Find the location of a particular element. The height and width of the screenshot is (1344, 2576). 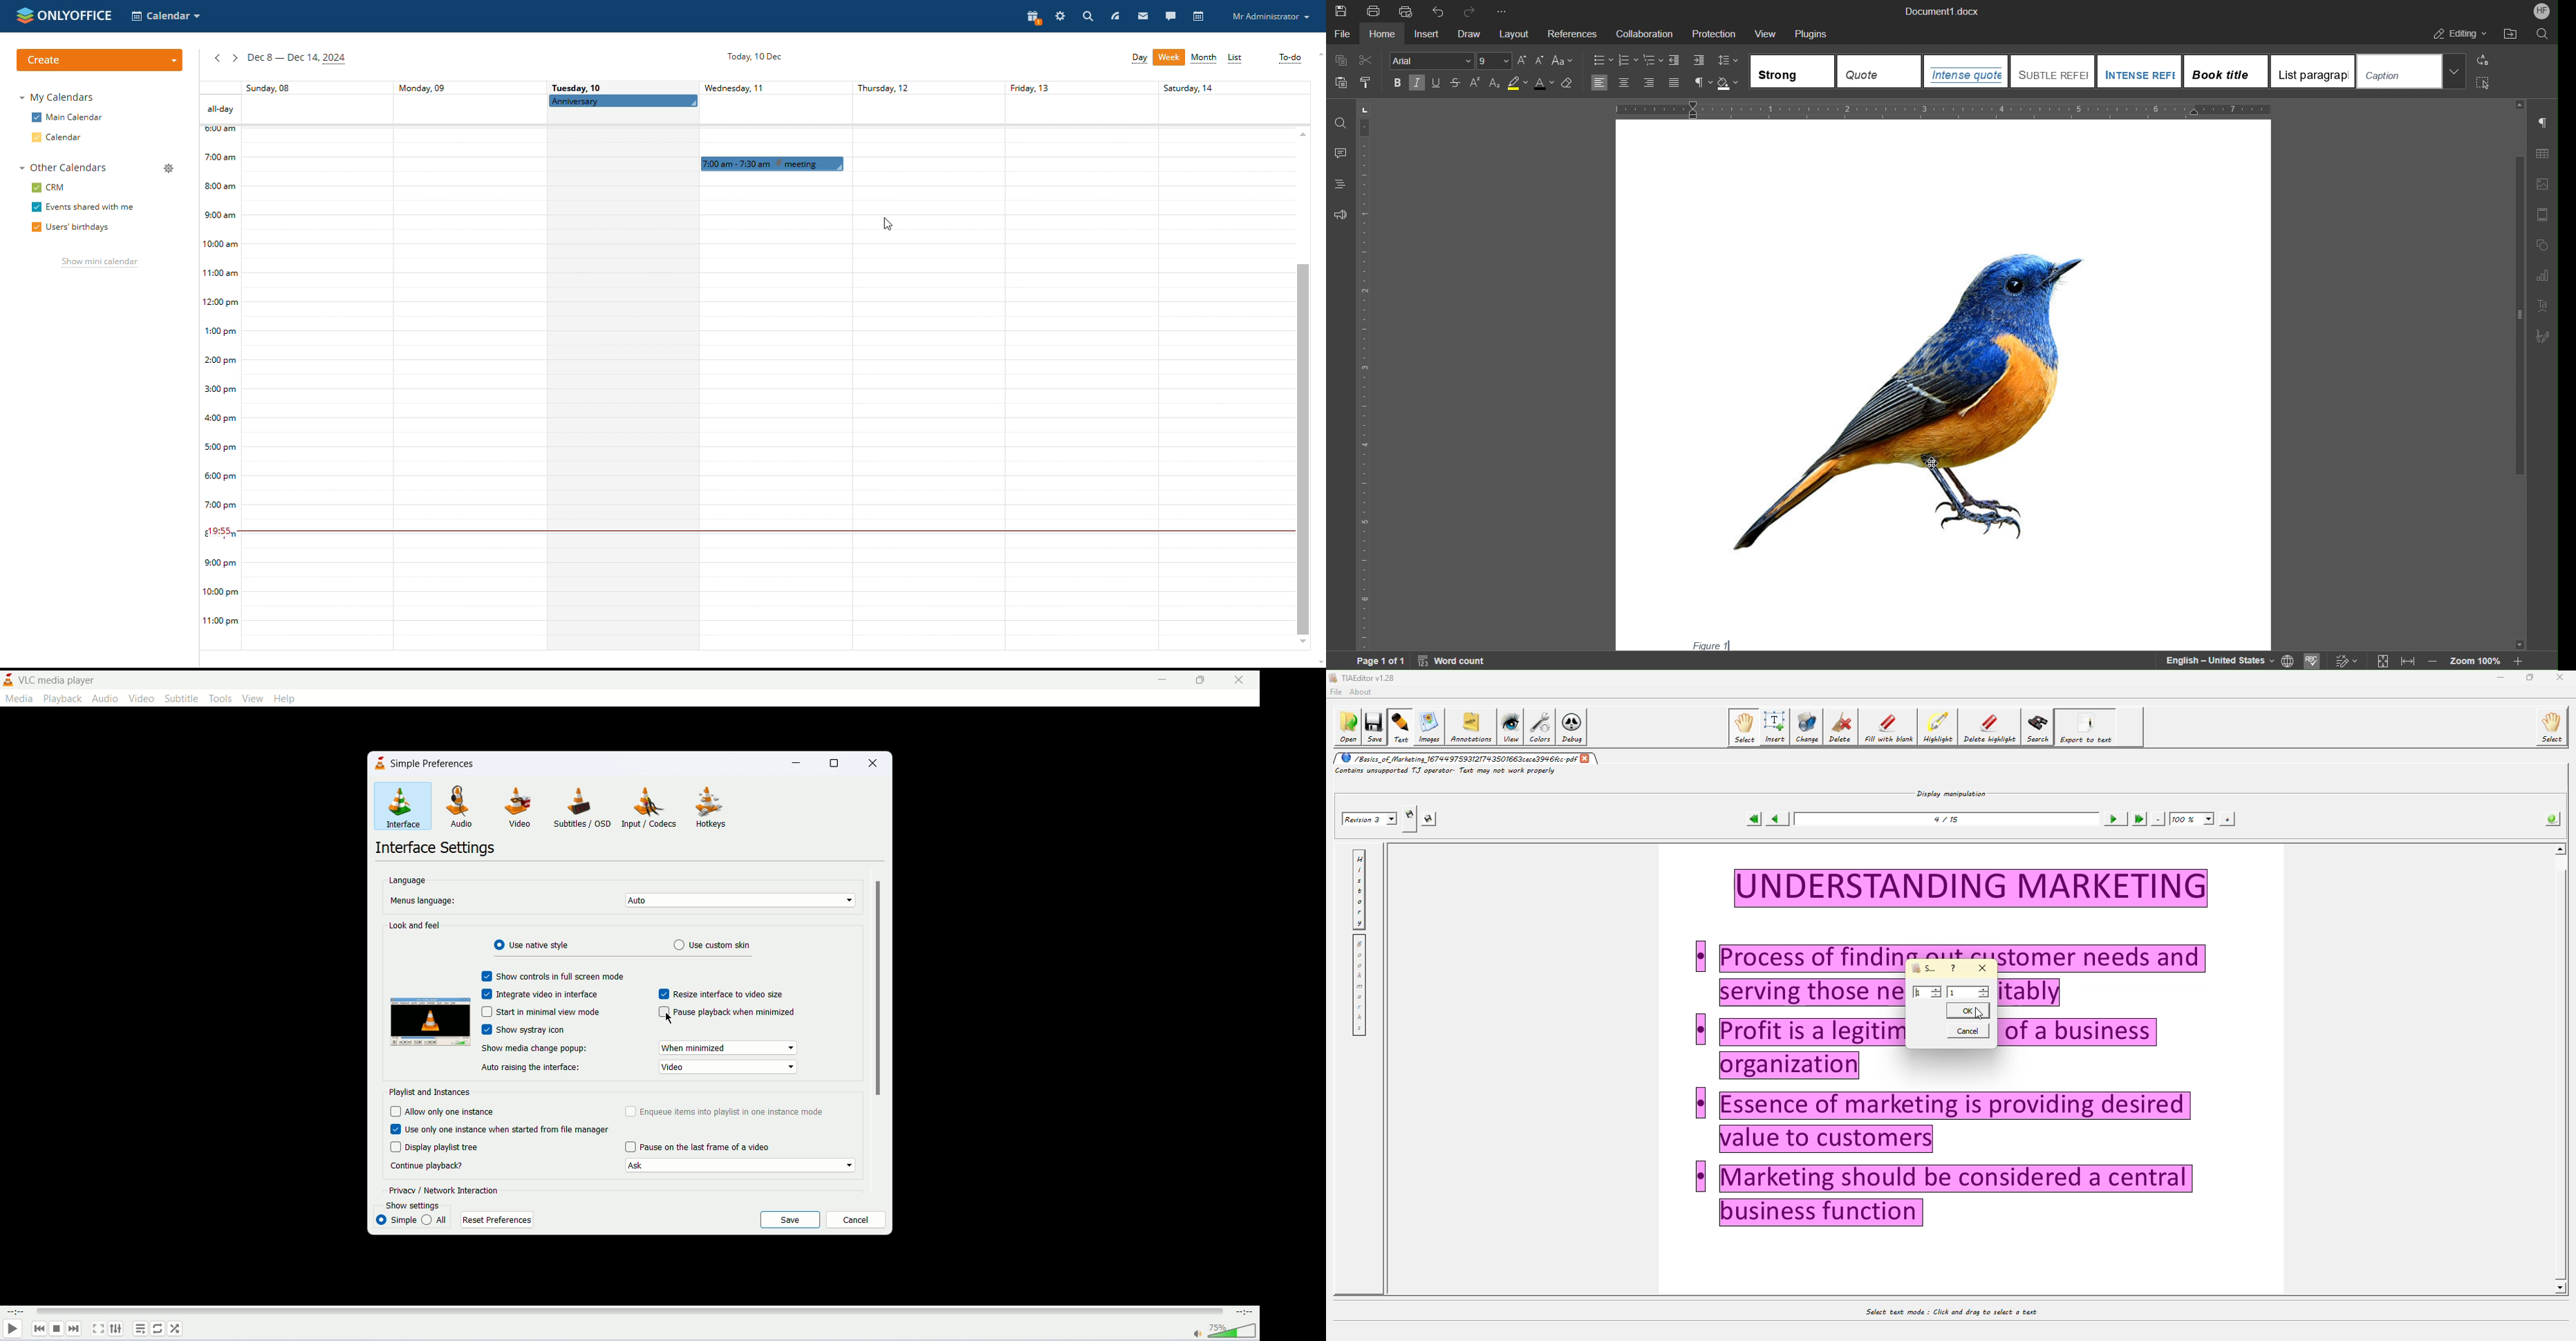

Document1.docx is located at coordinates (1941, 10).